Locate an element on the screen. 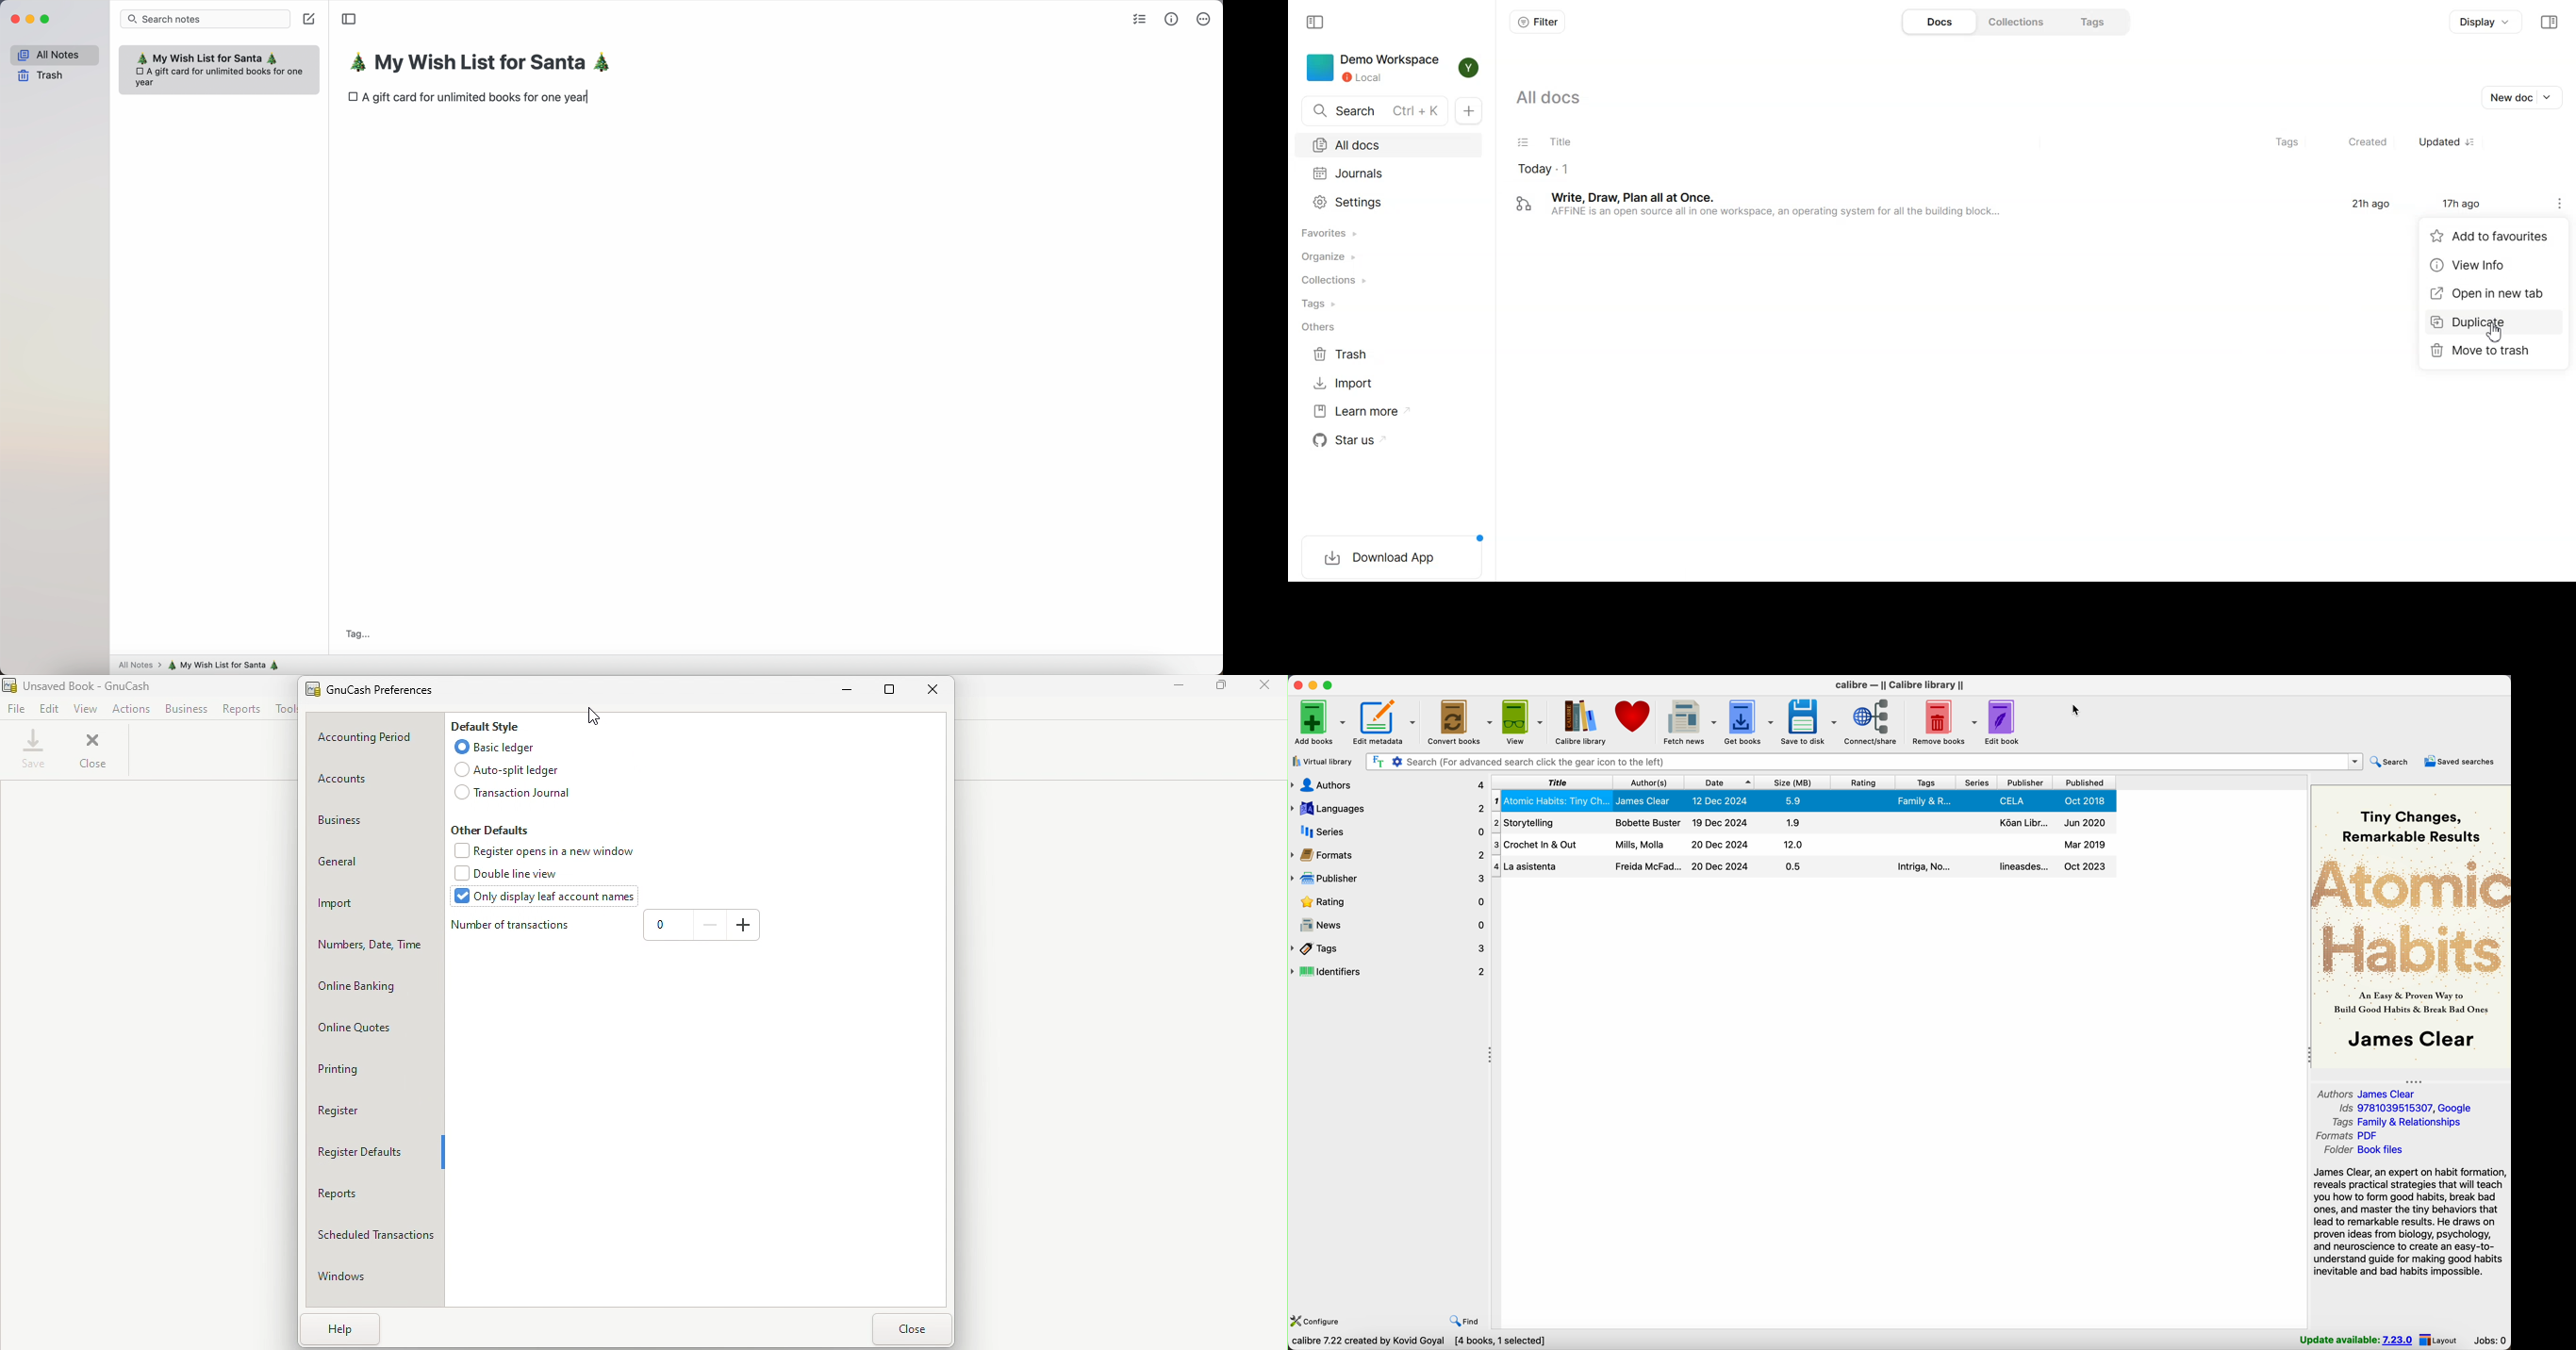  Calibre is located at coordinates (1901, 685).